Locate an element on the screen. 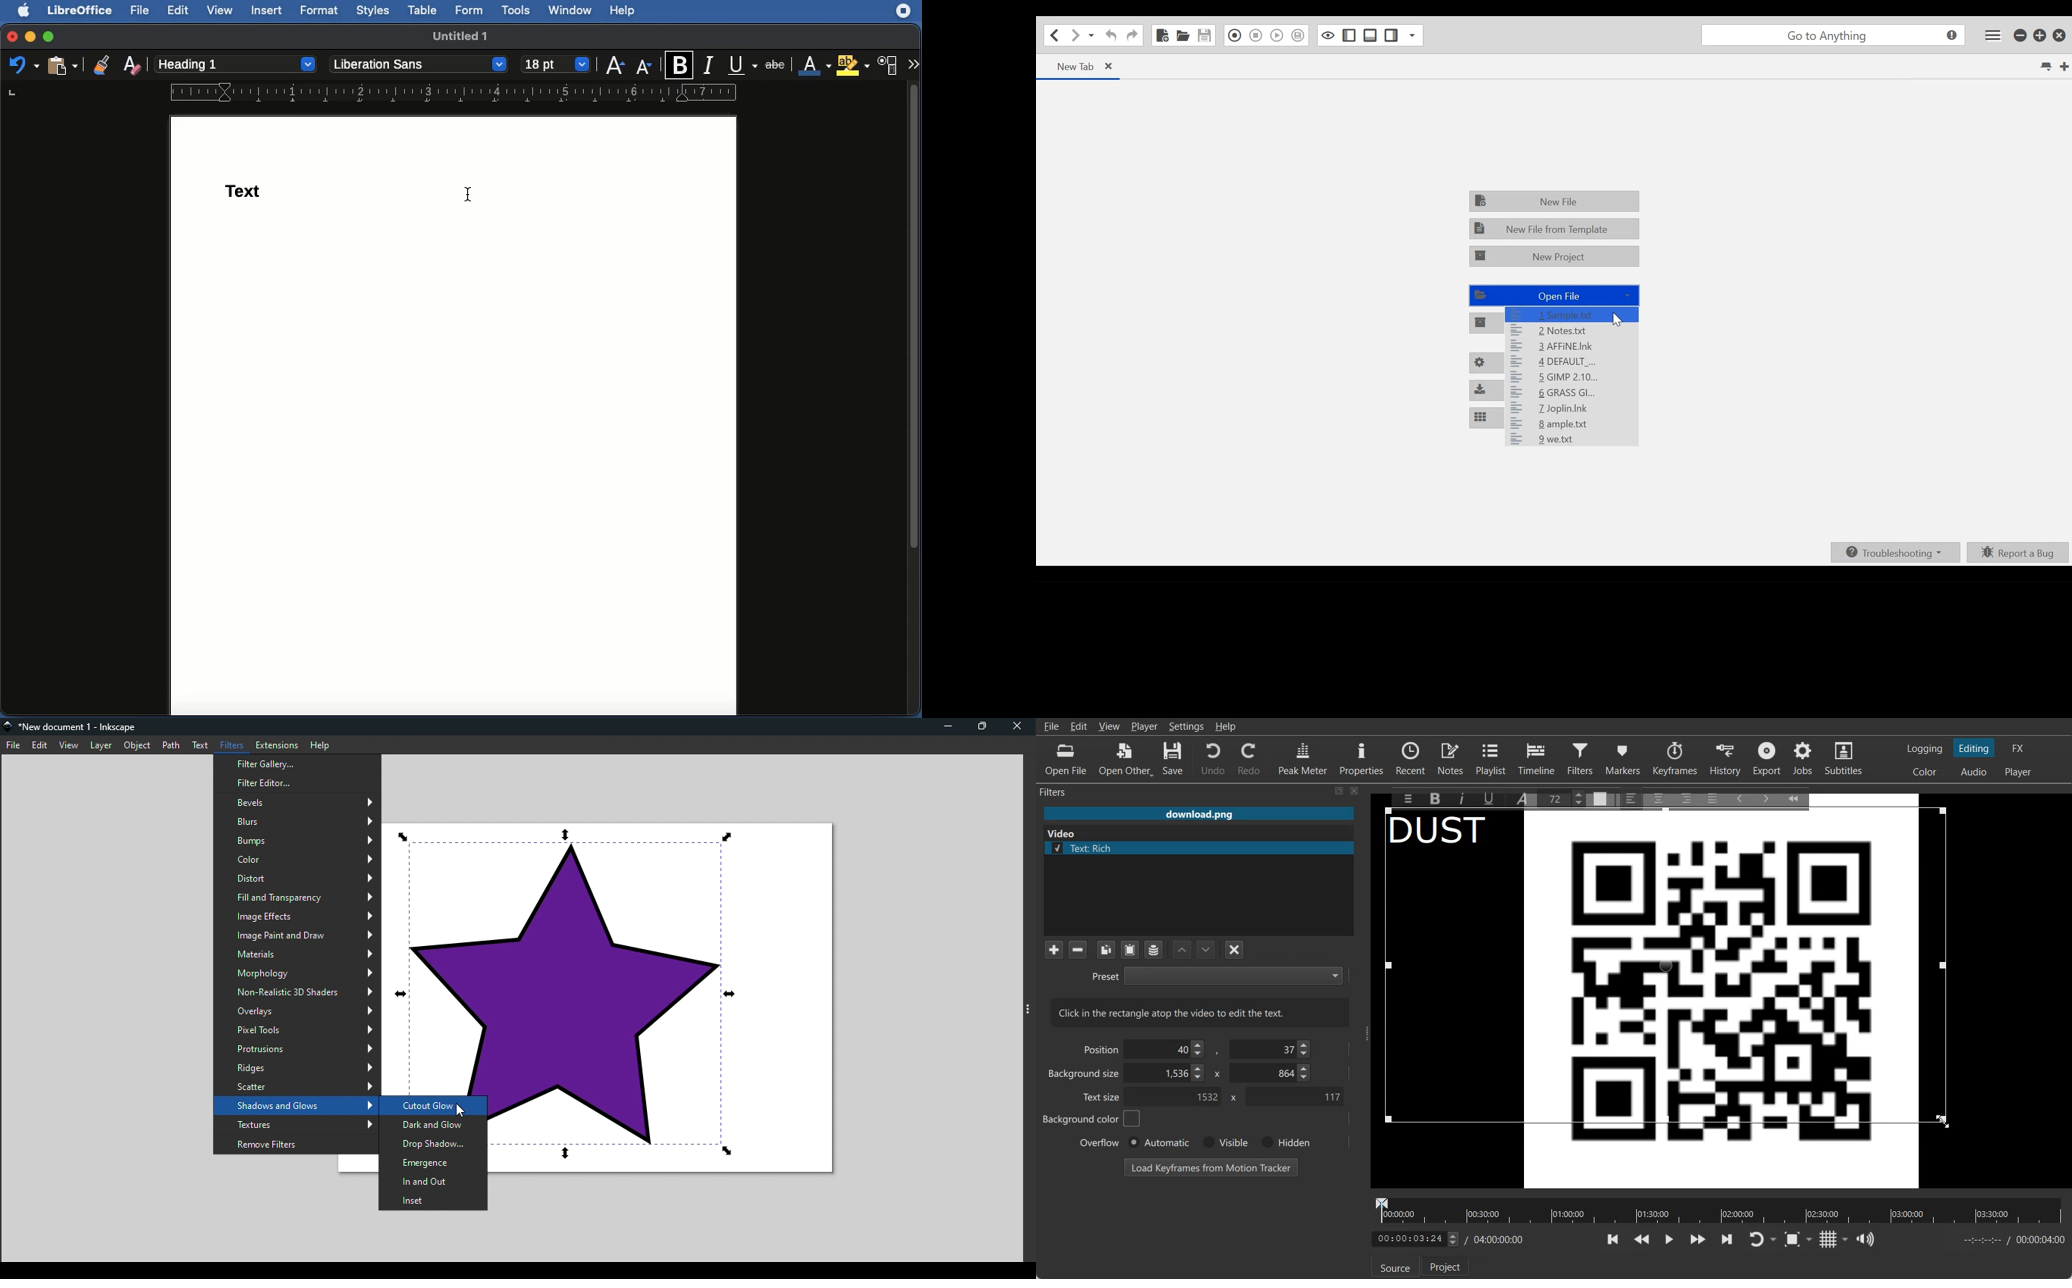  Font style is located at coordinates (416, 63).